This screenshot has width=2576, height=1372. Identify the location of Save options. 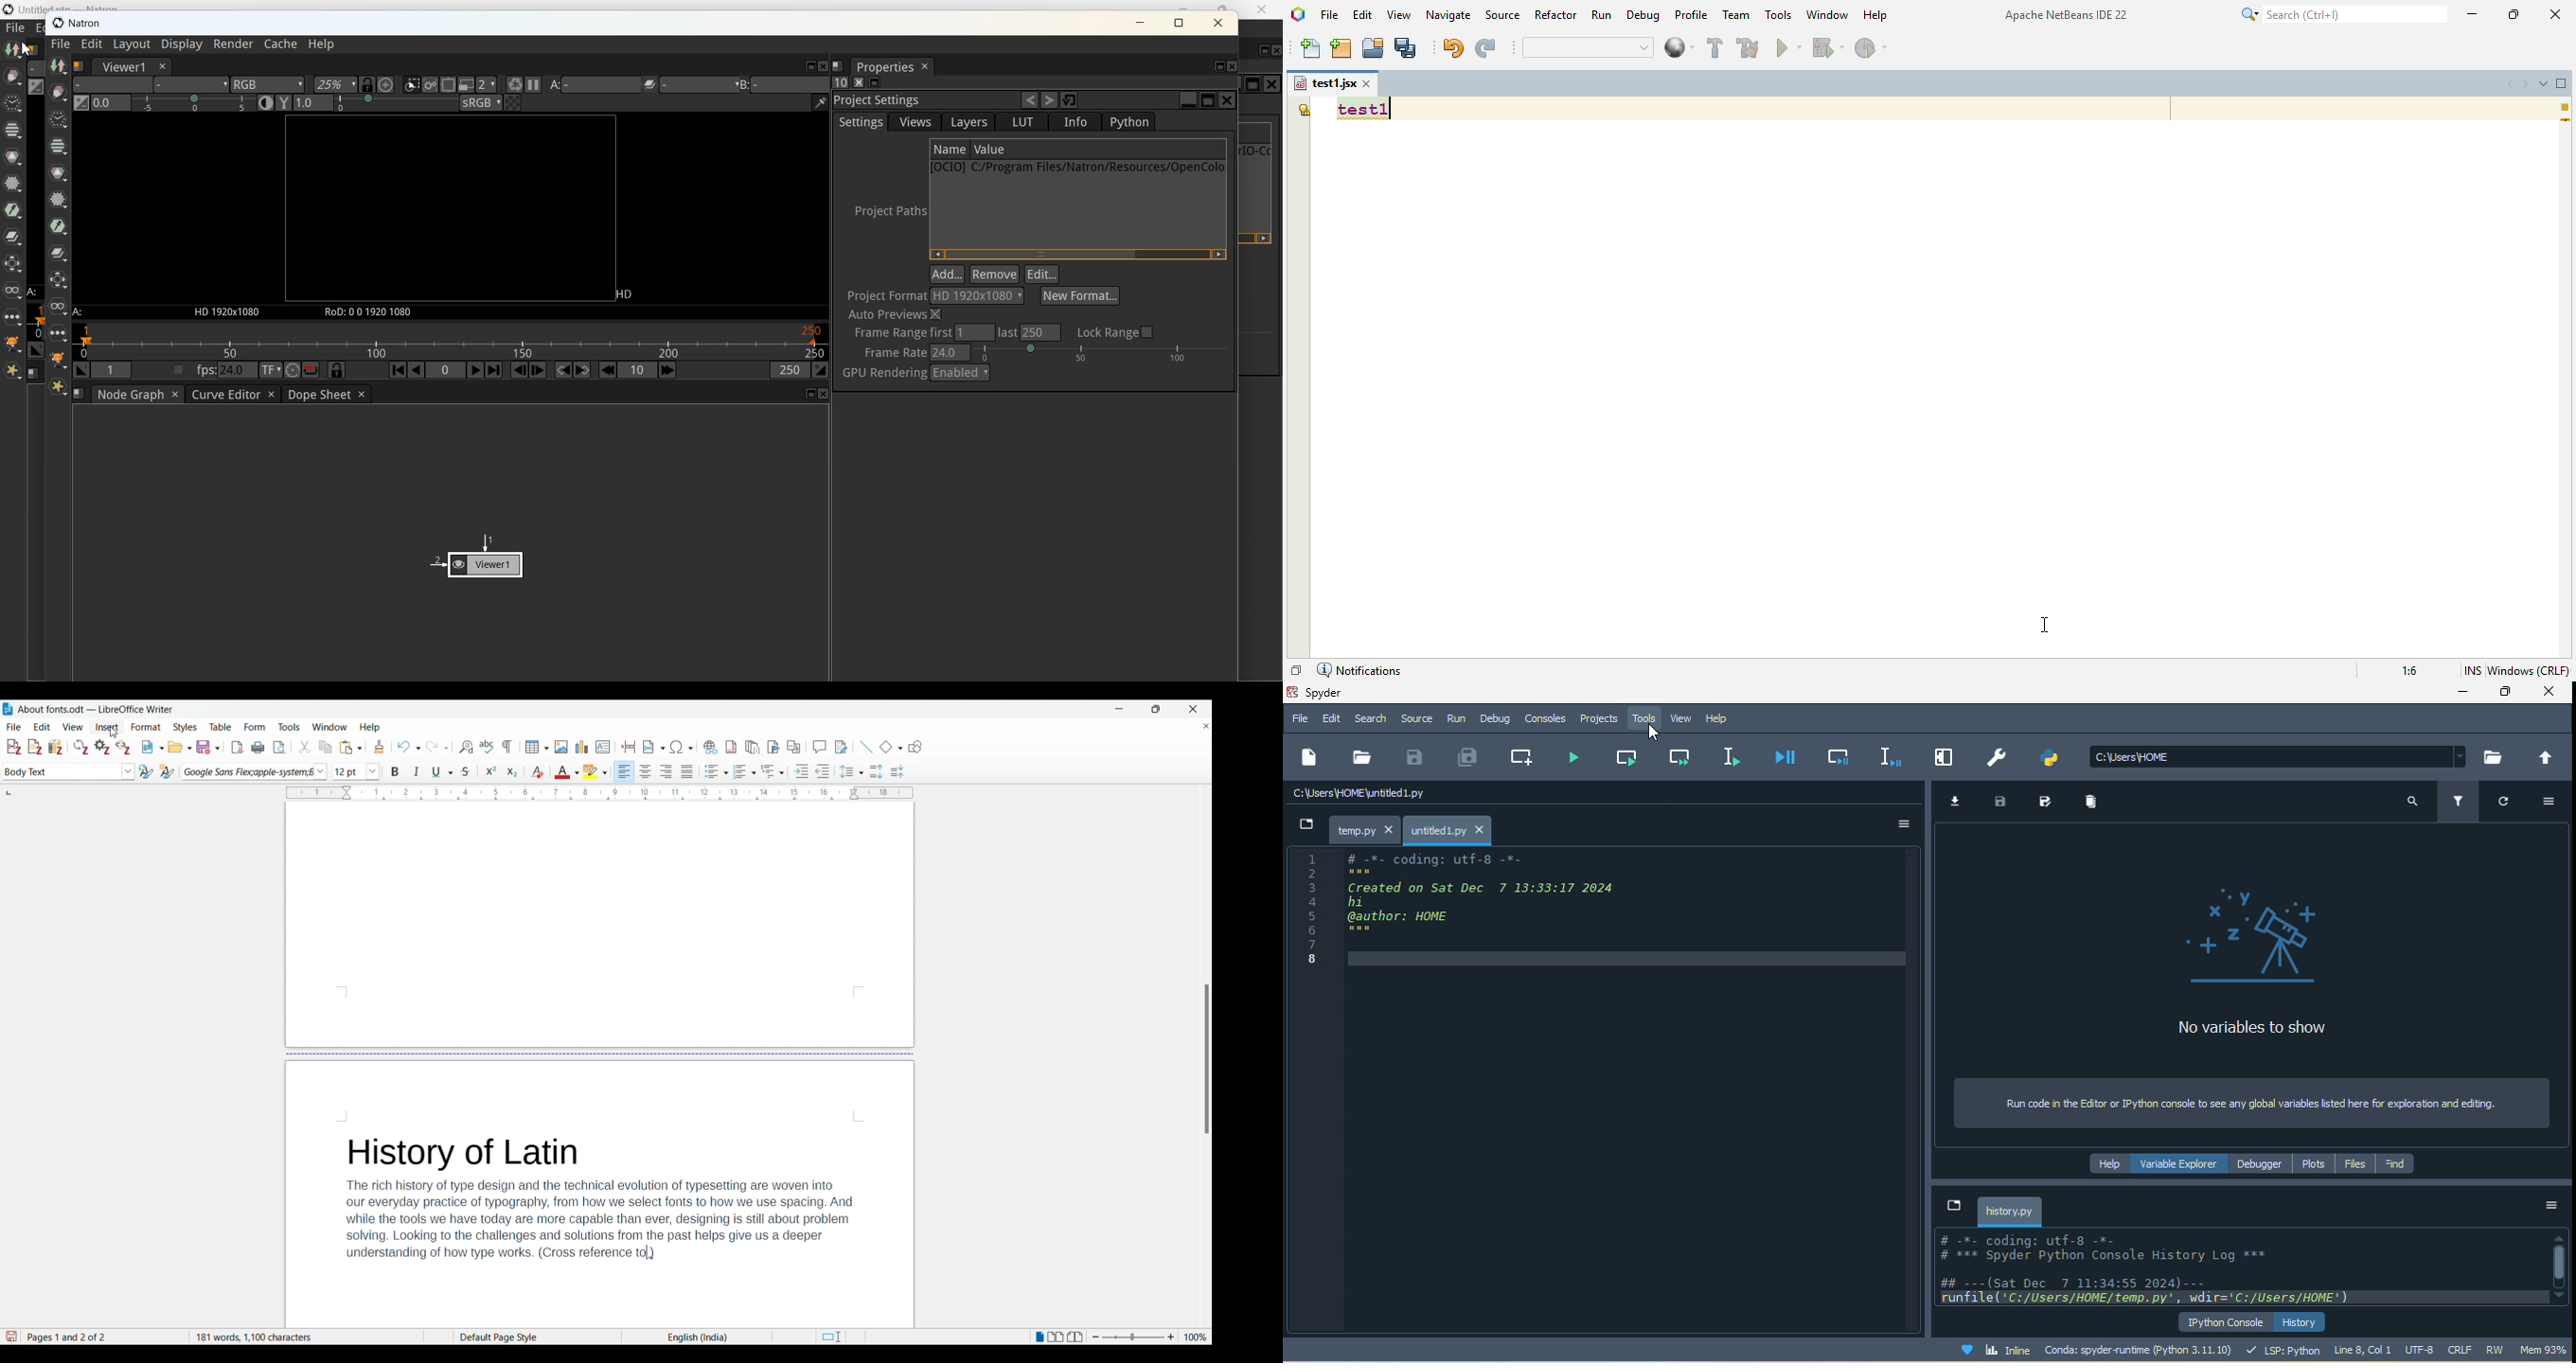
(208, 747).